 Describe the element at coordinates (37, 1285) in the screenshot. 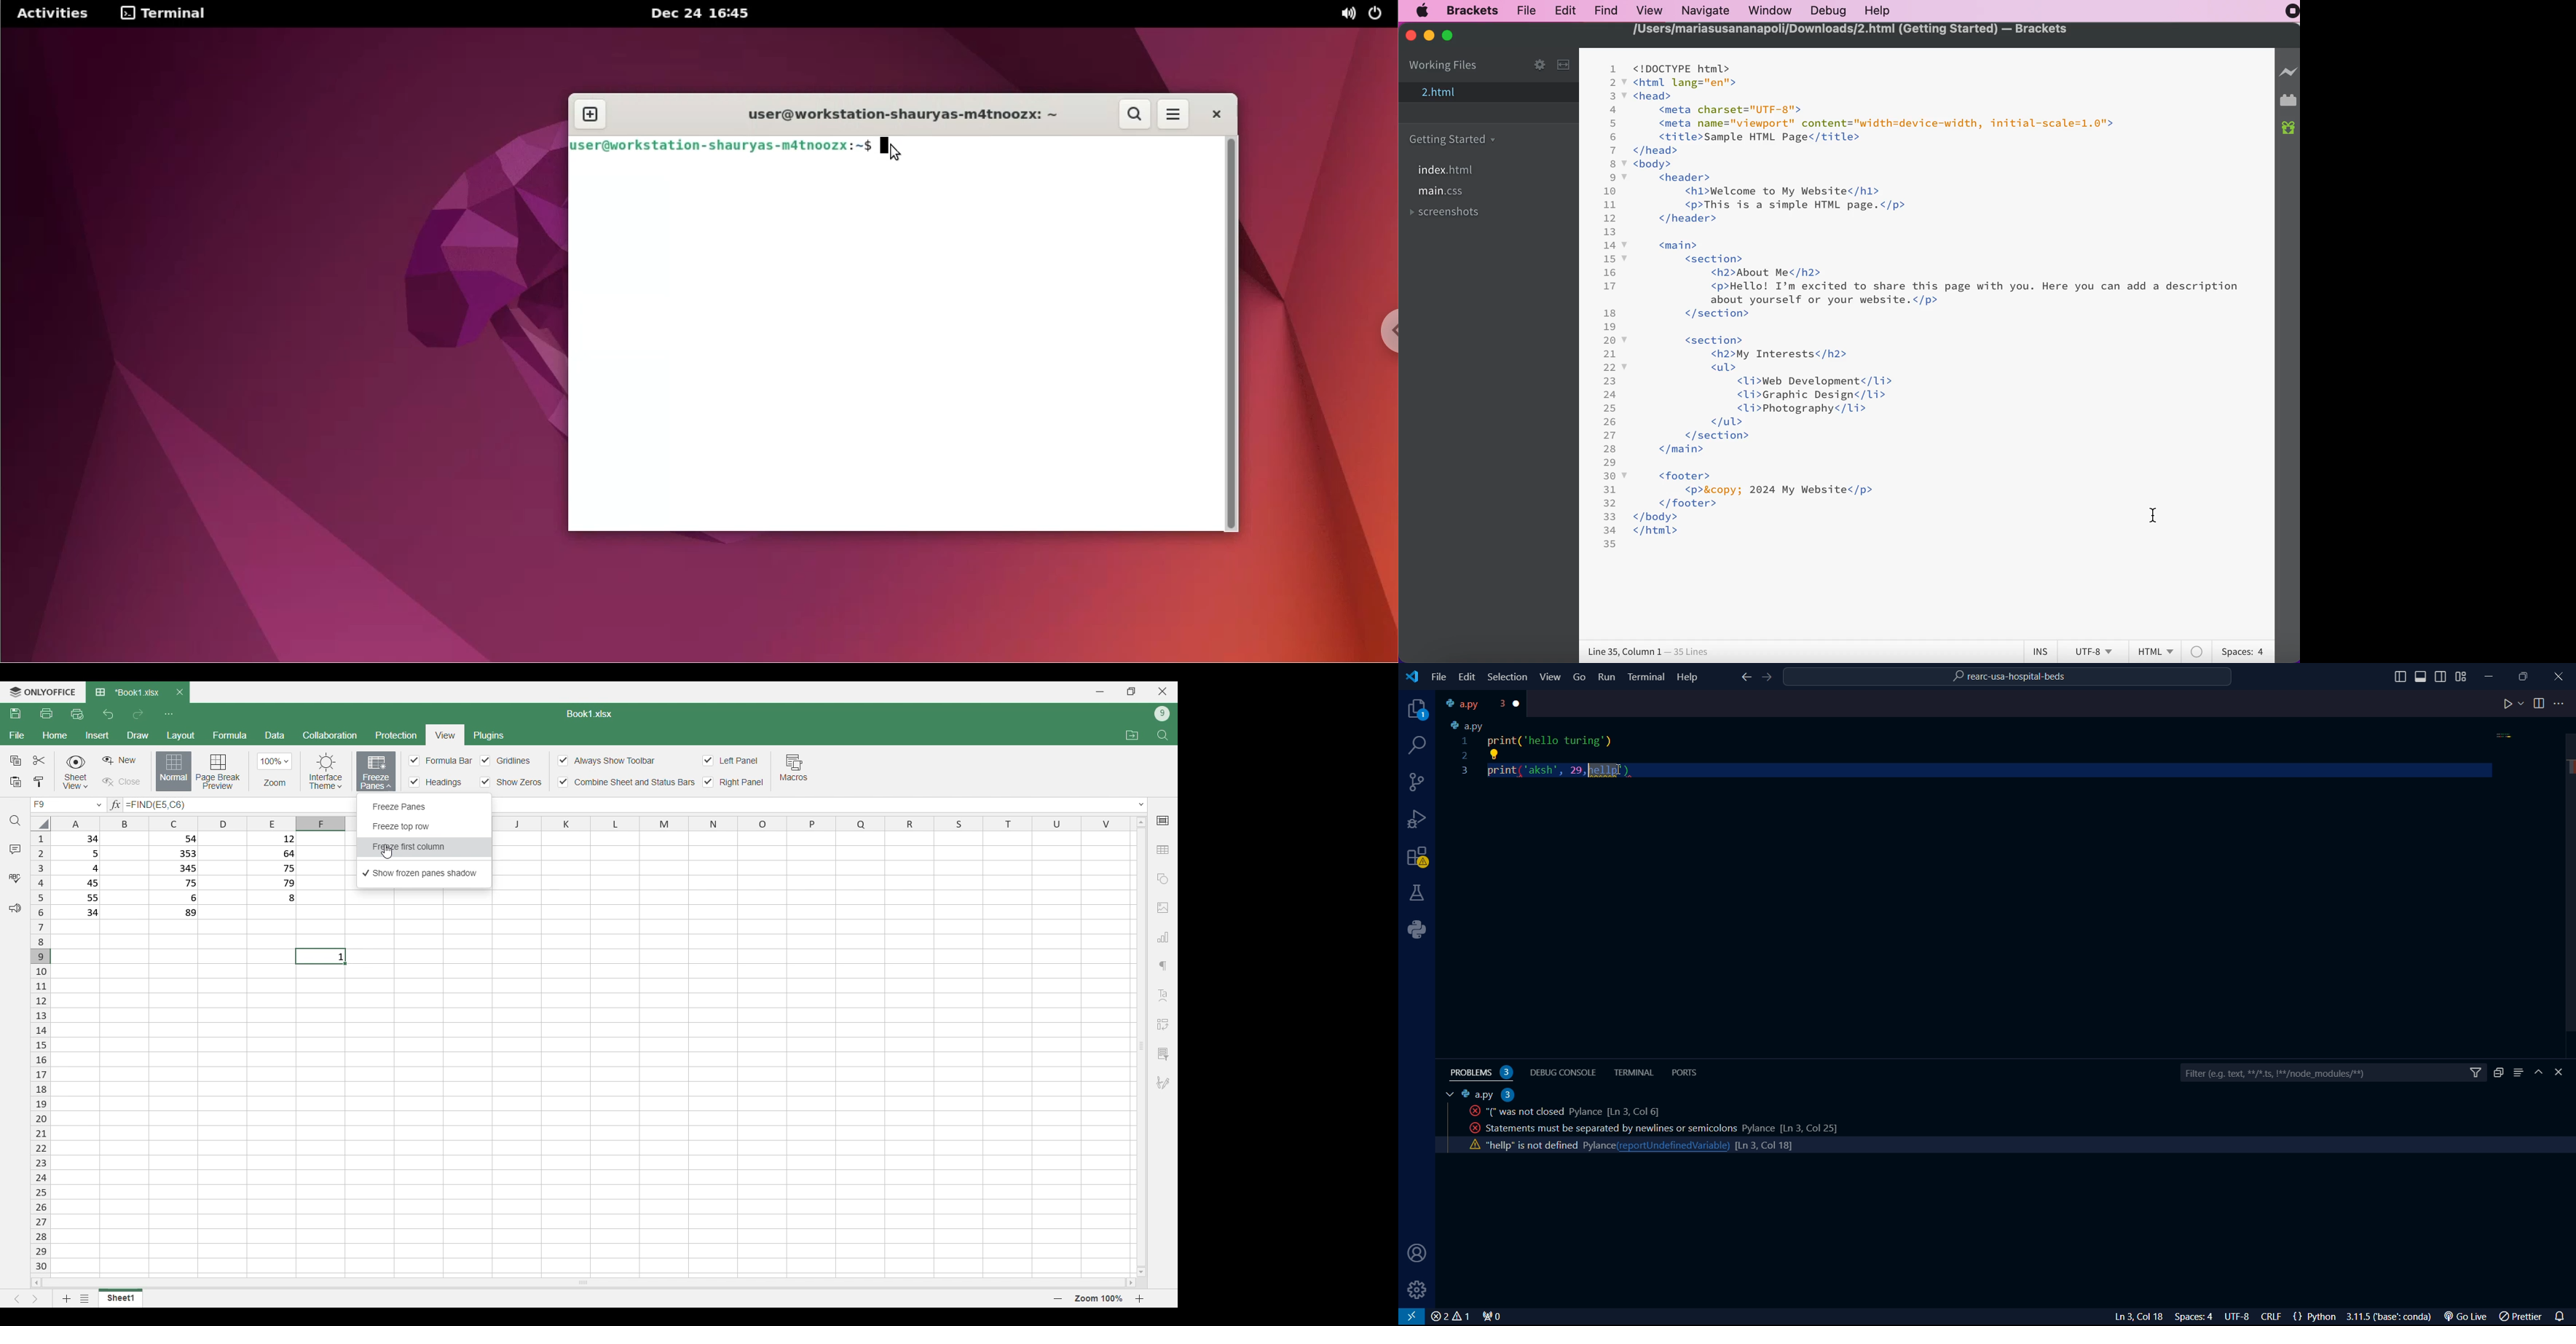

I see `move left ` at that location.